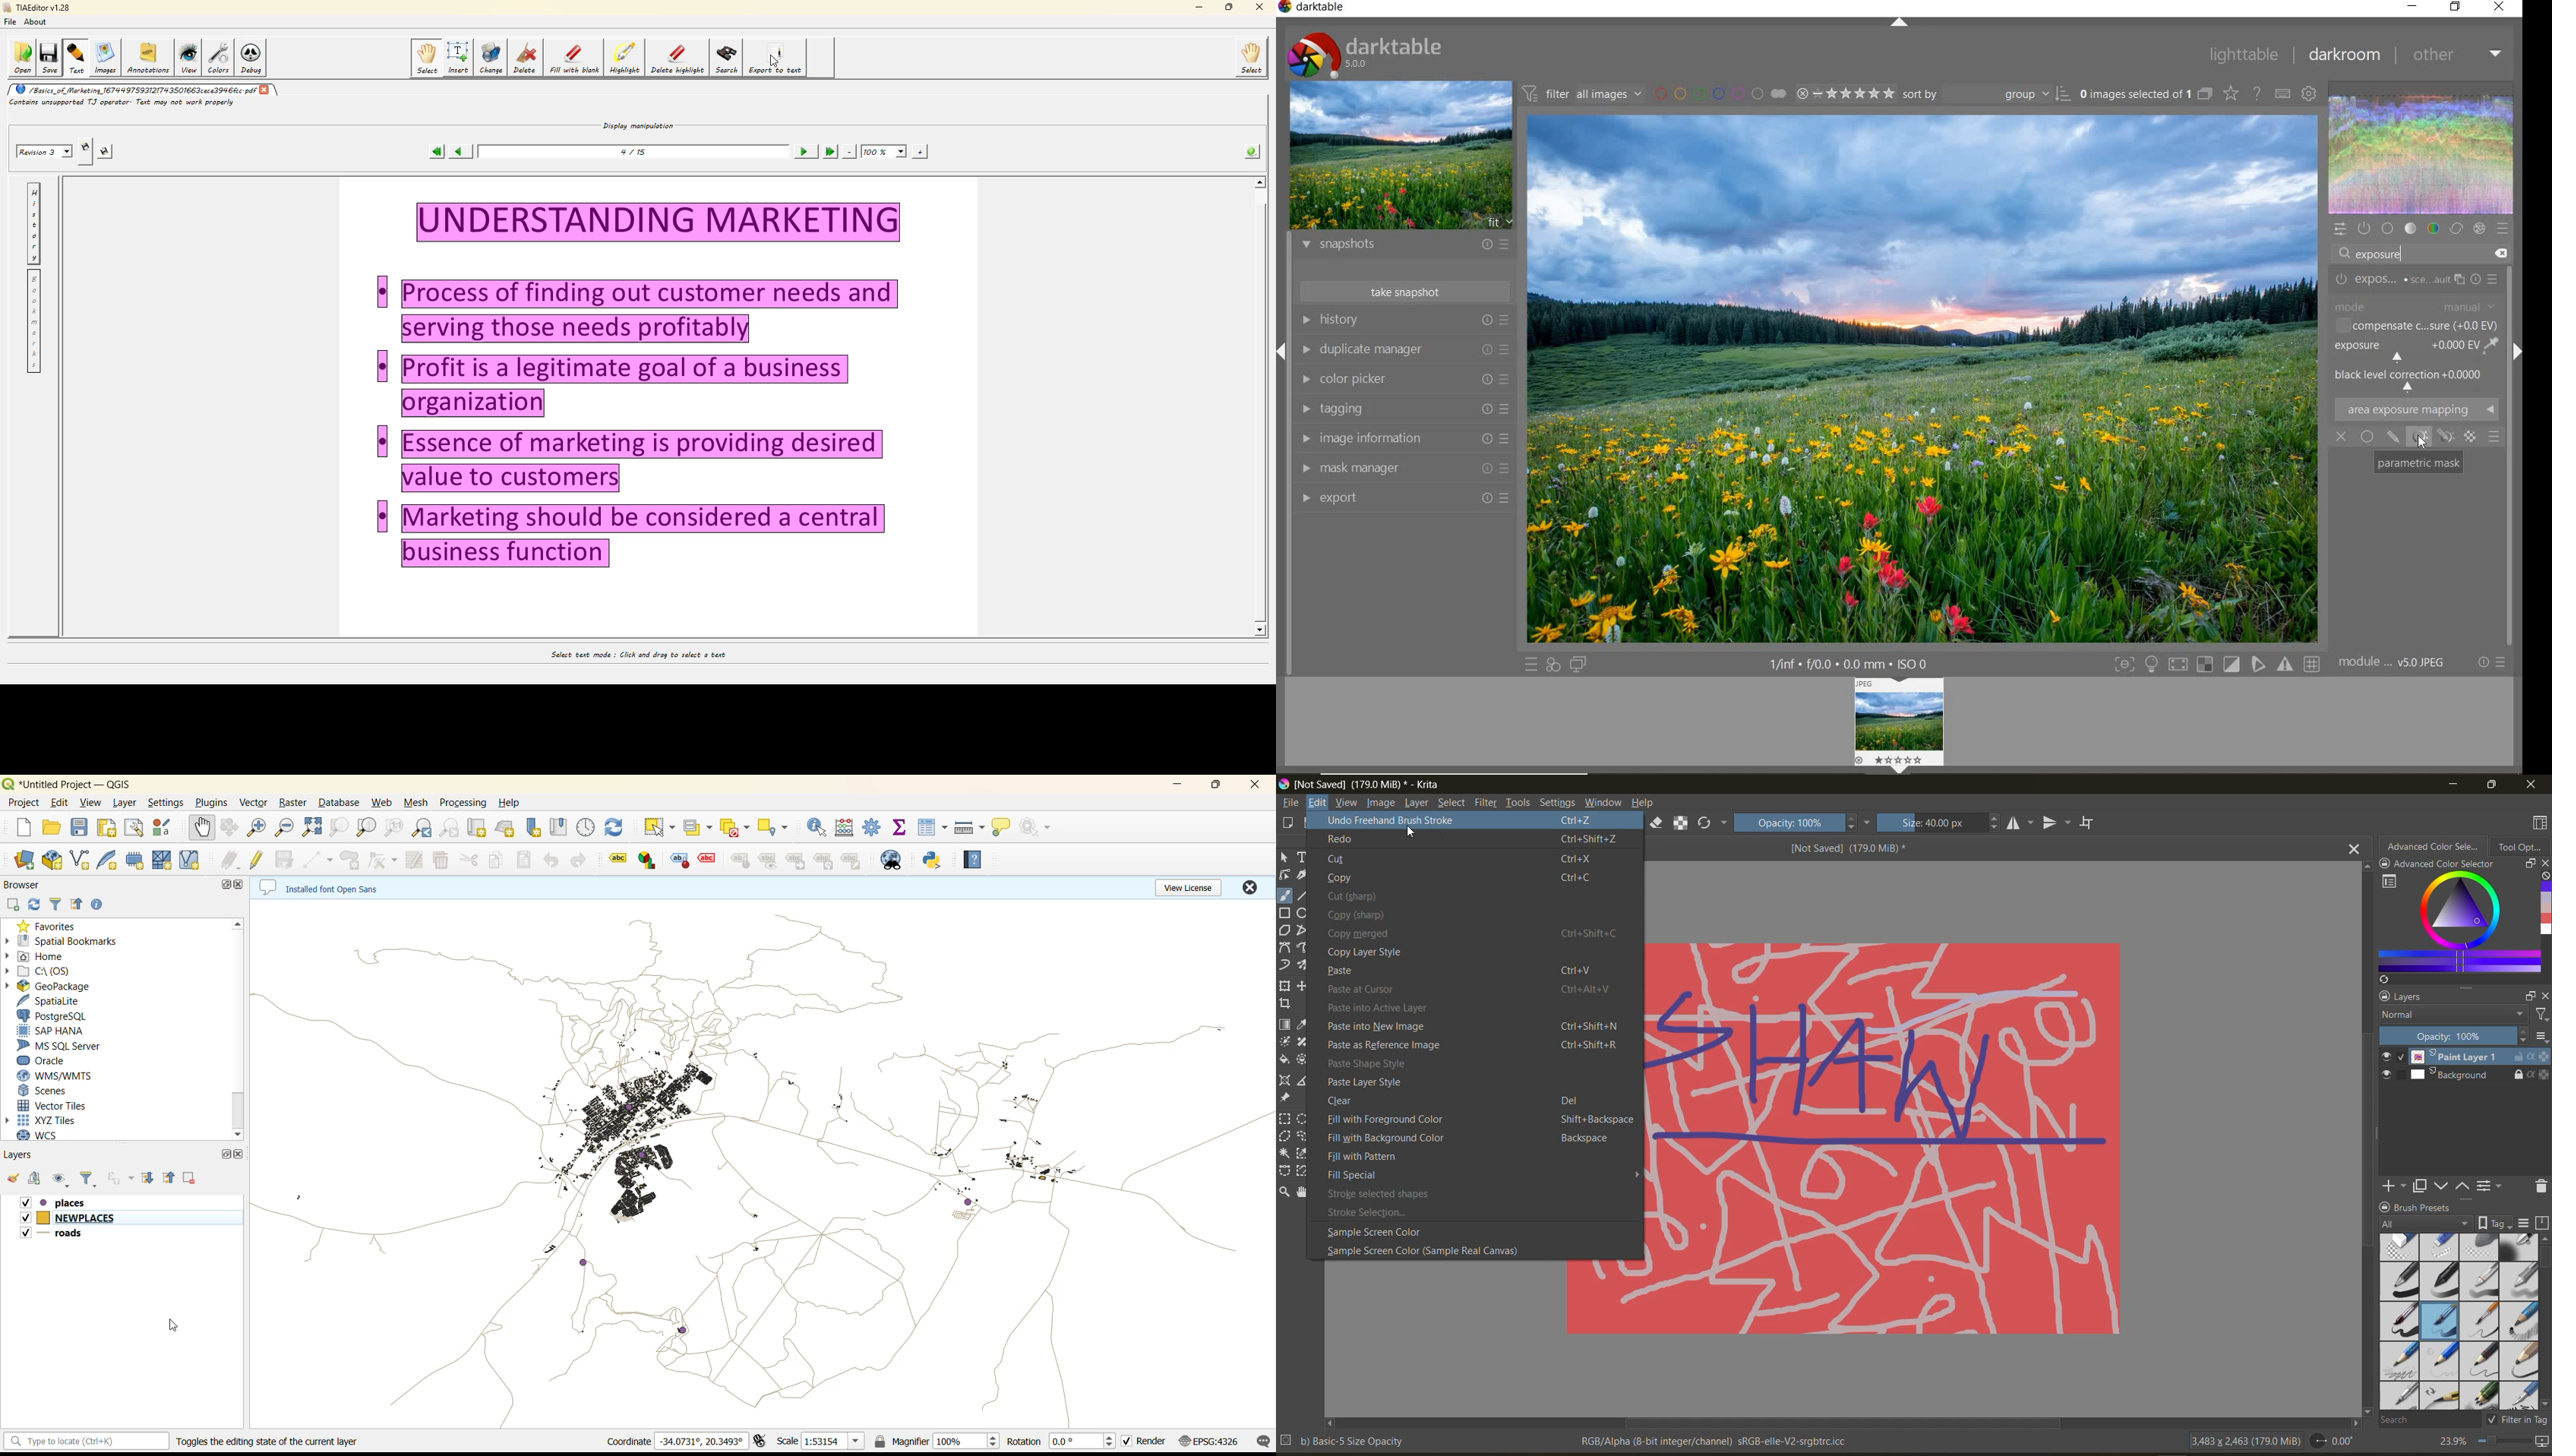 The width and height of the screenshot is (2576, 1456). Describe the element at coordinates (2479, 230) in the screenshot. I see `effect` at that location.